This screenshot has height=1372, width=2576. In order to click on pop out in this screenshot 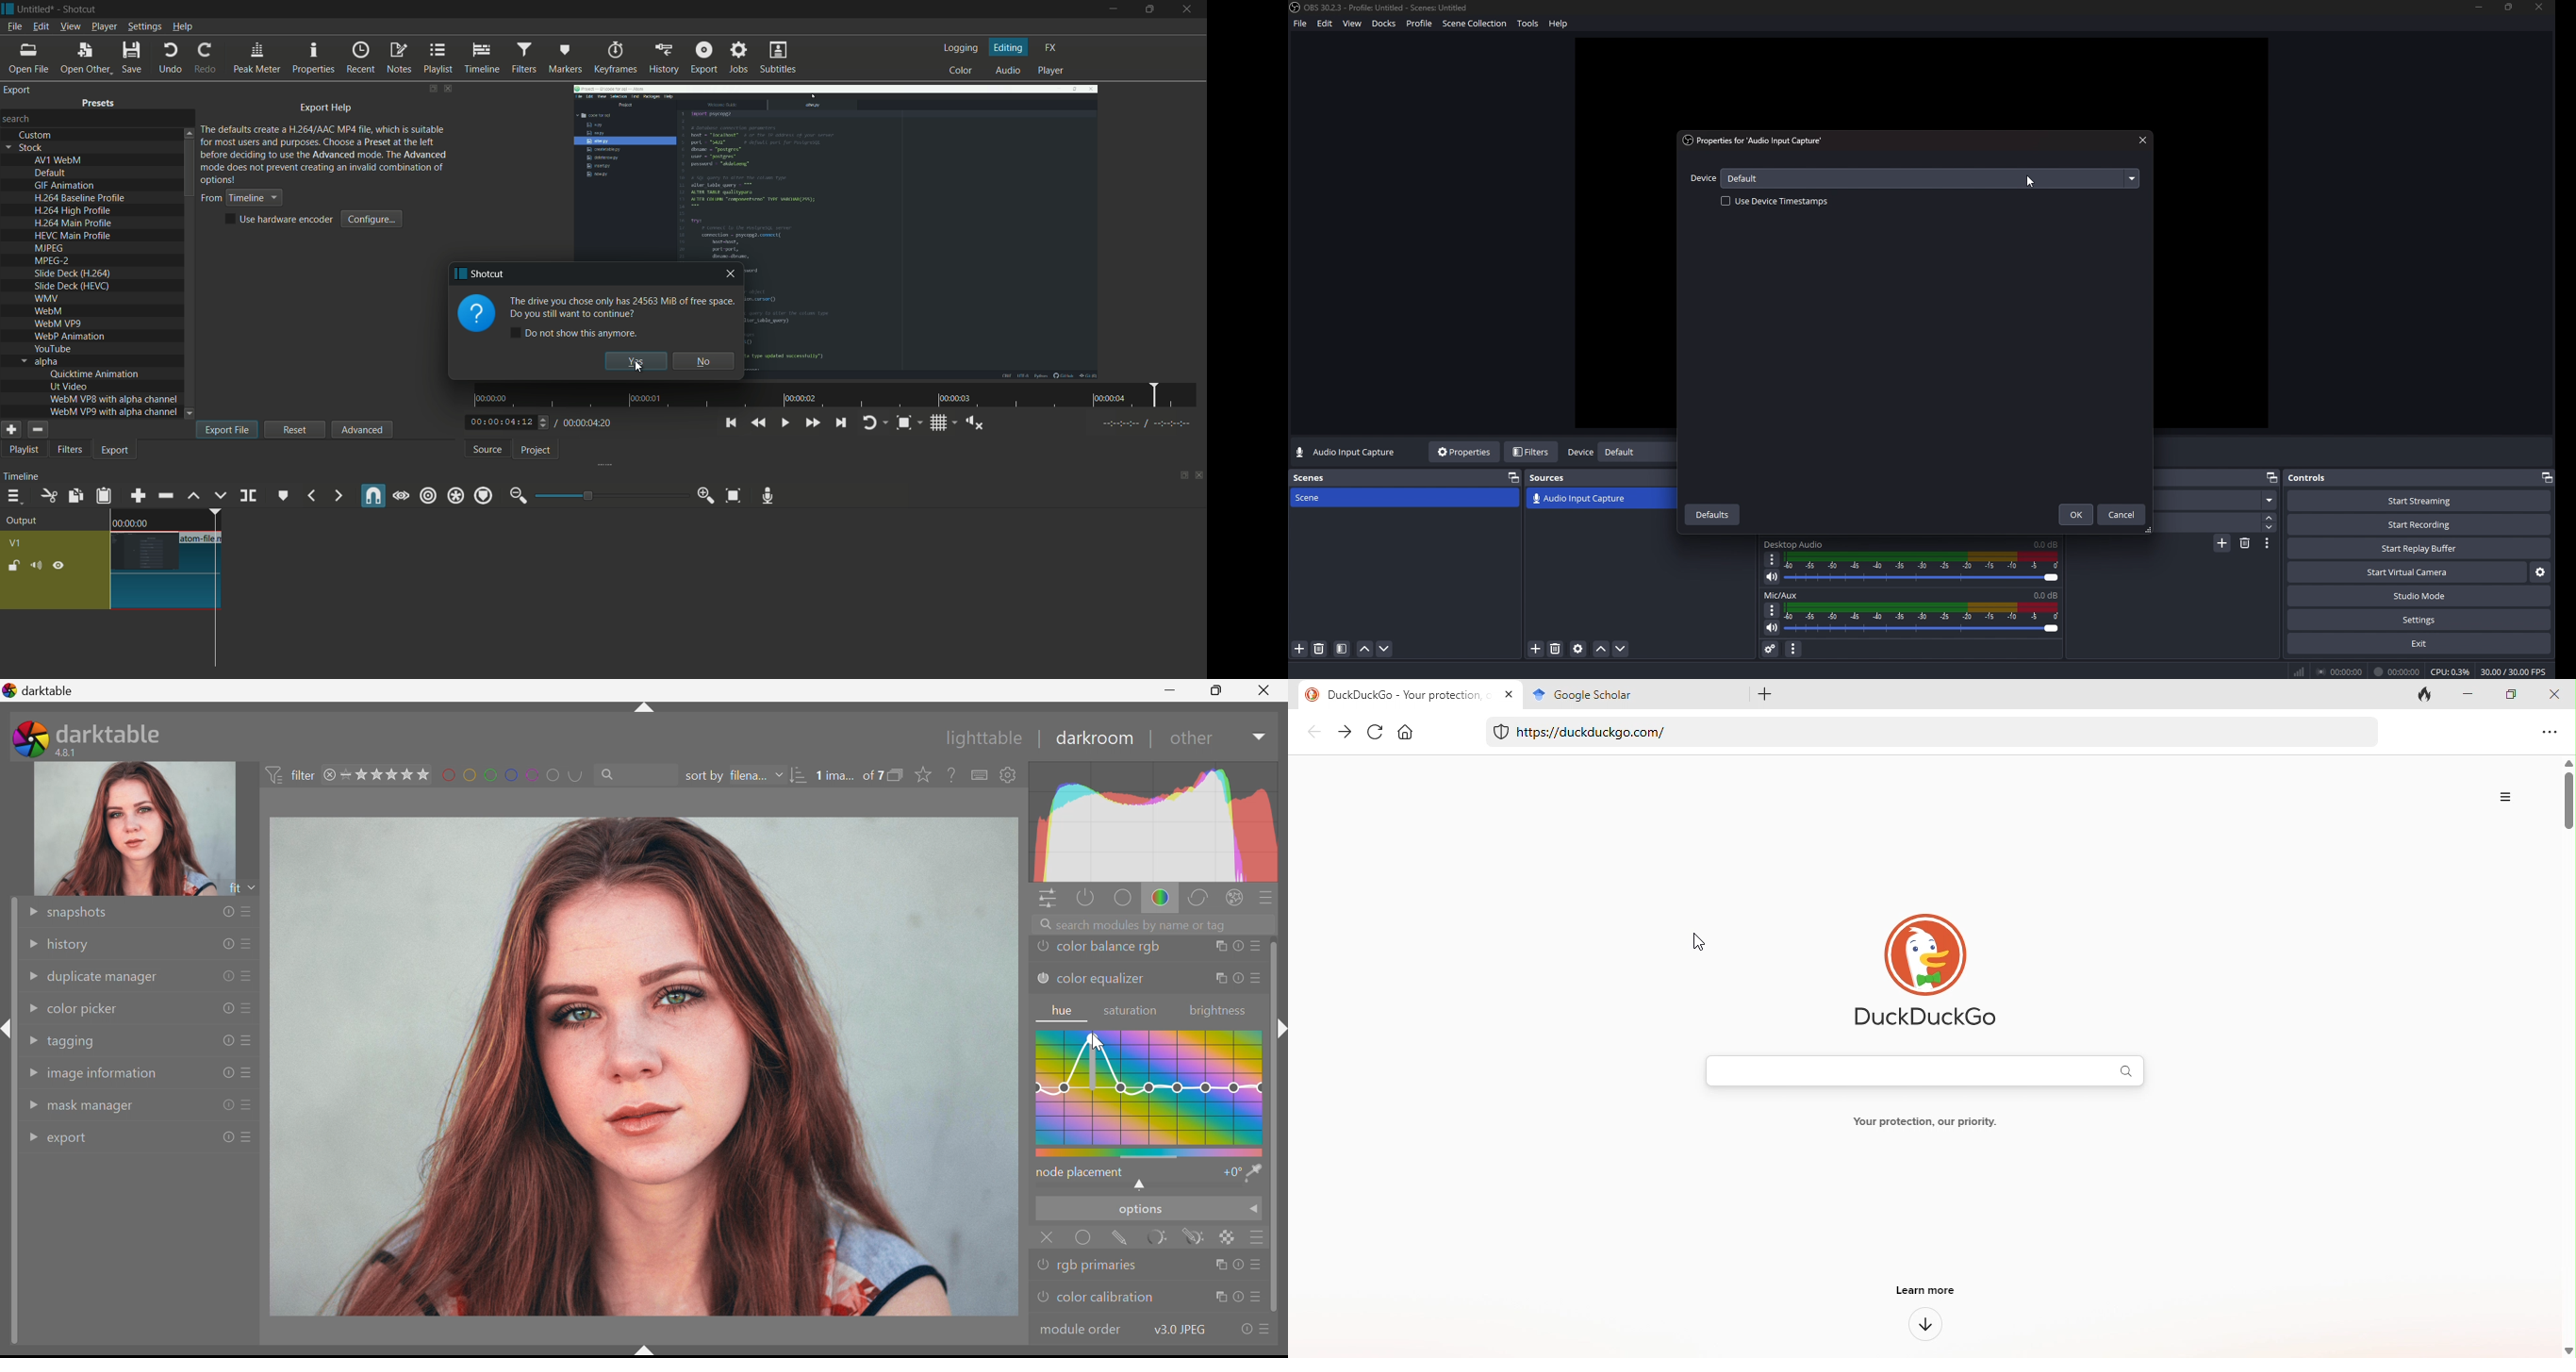, I will do `click(2273, 476)`.